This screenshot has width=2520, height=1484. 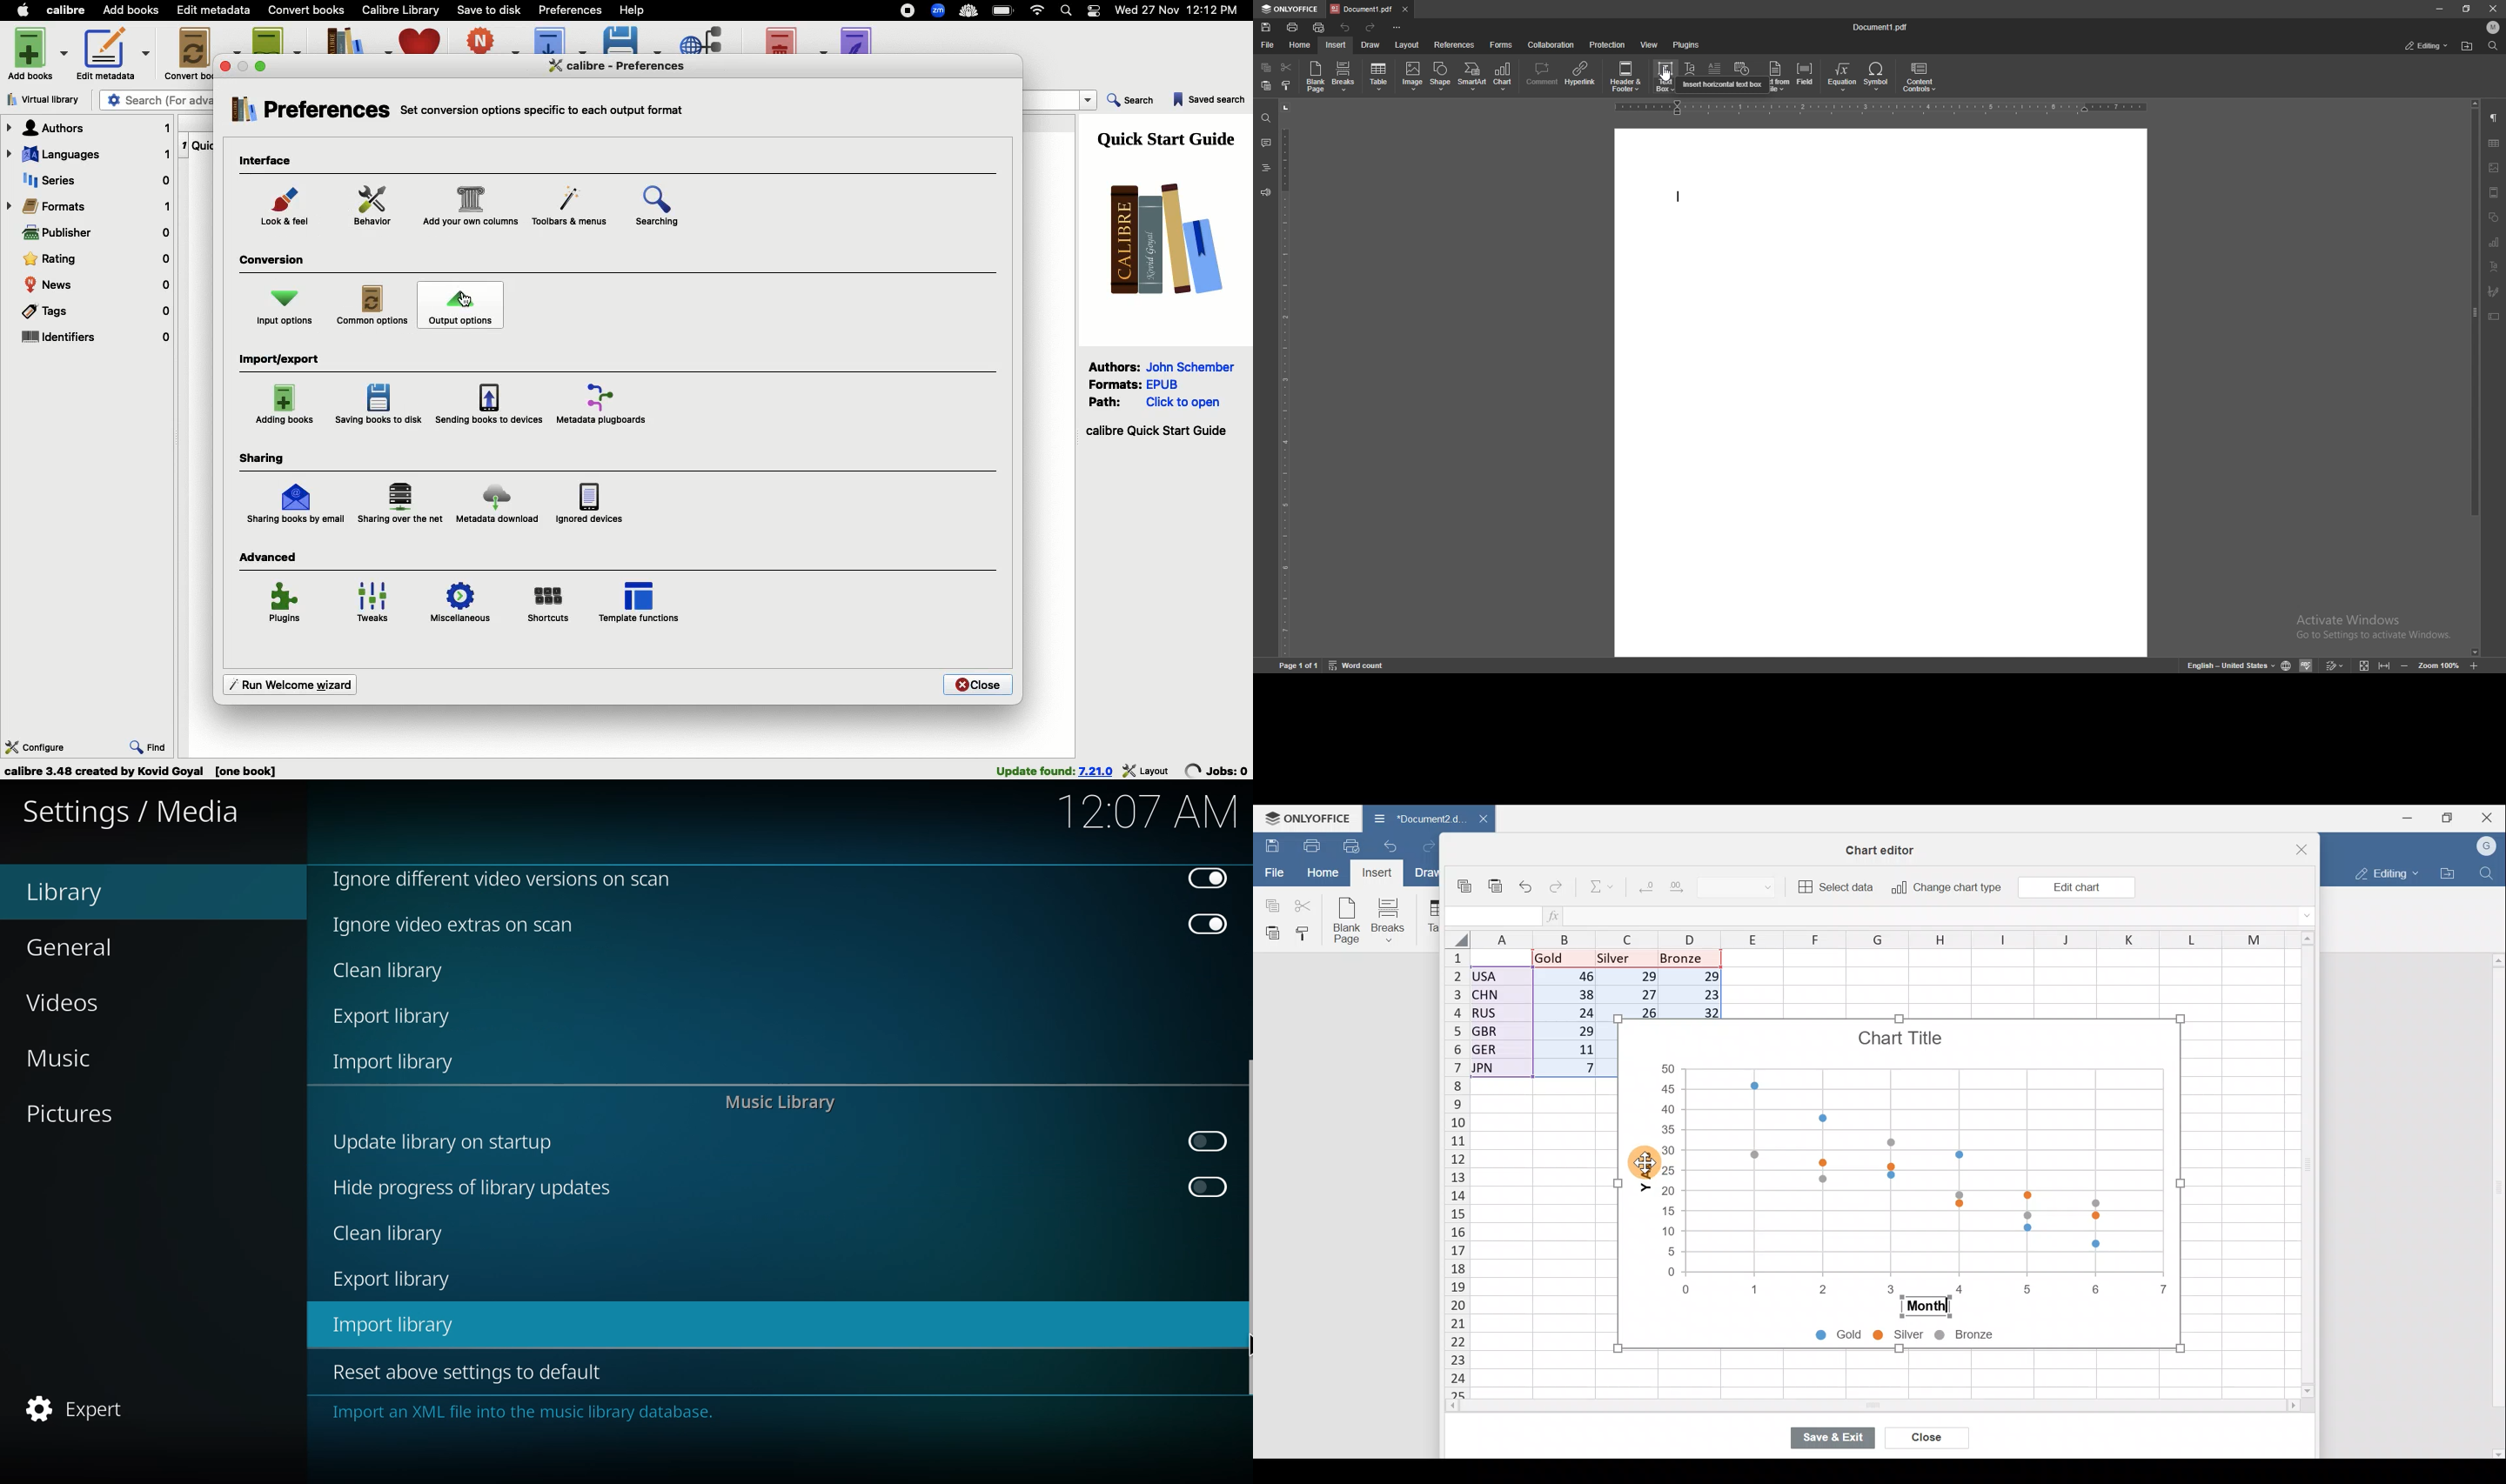 I want to click on Account name, so click(x=2488, y=845).